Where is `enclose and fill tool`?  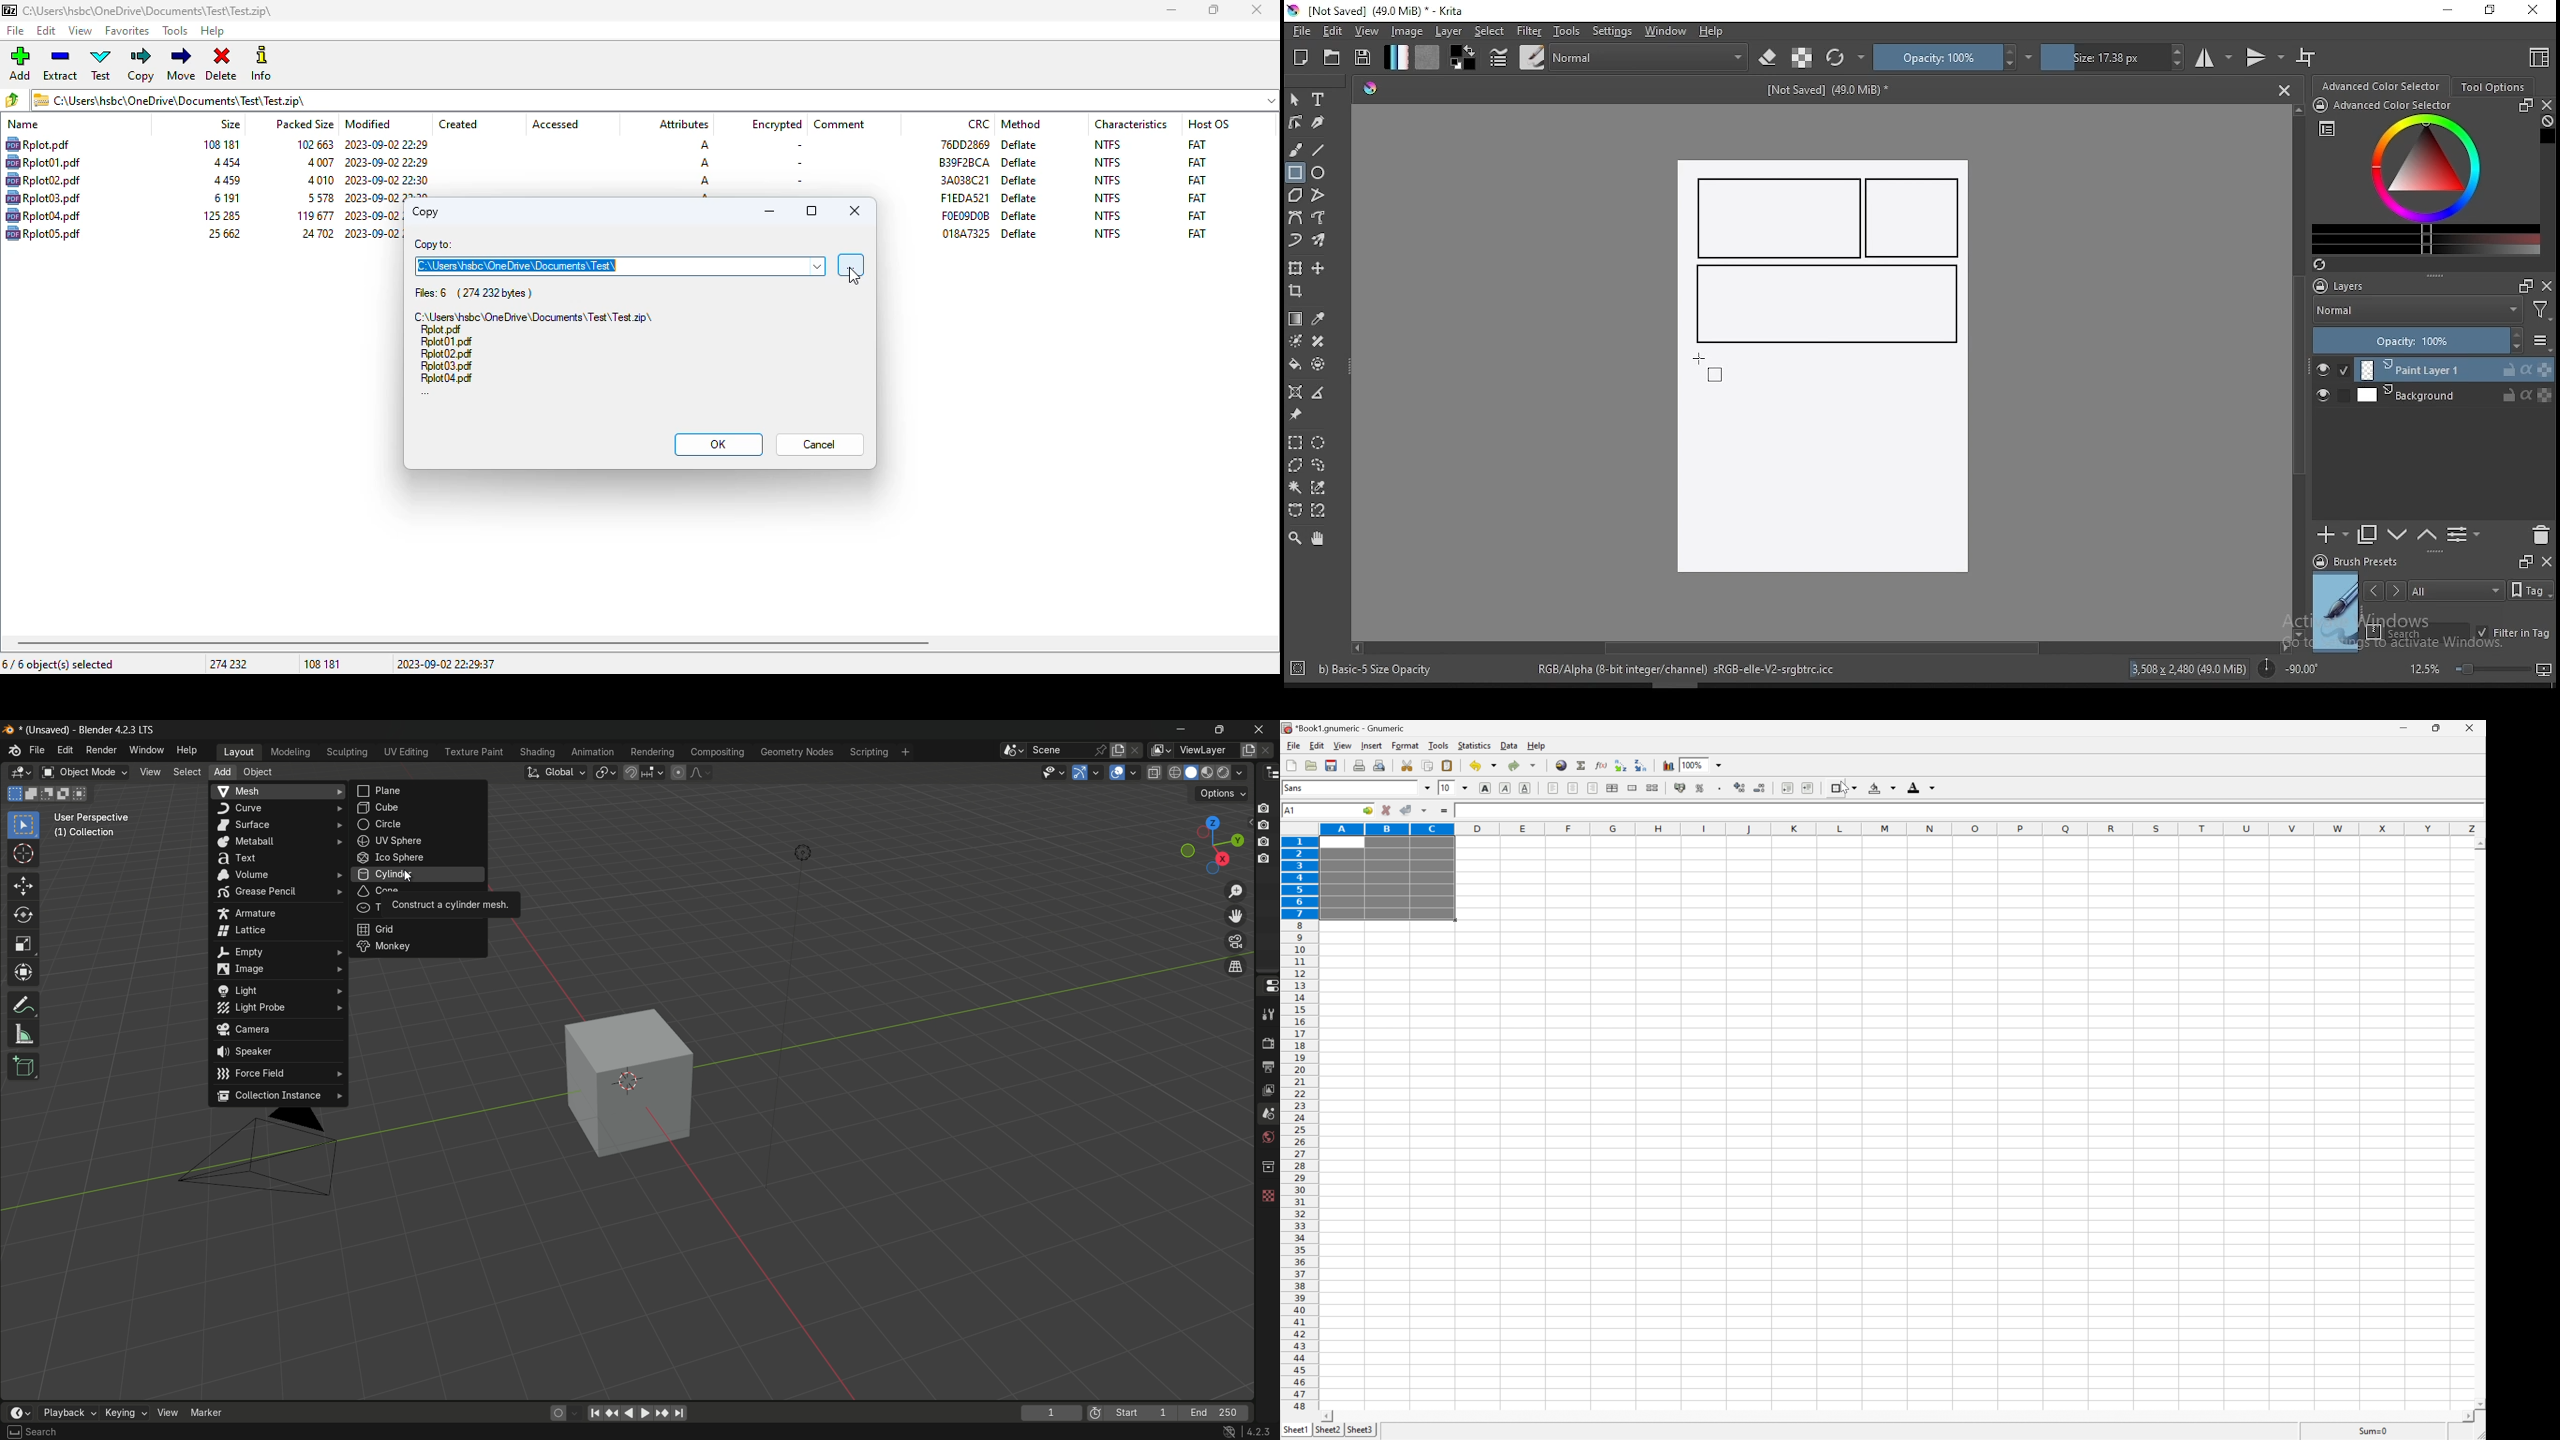
enclose and fill tool is located at coordinates (1318, 364).